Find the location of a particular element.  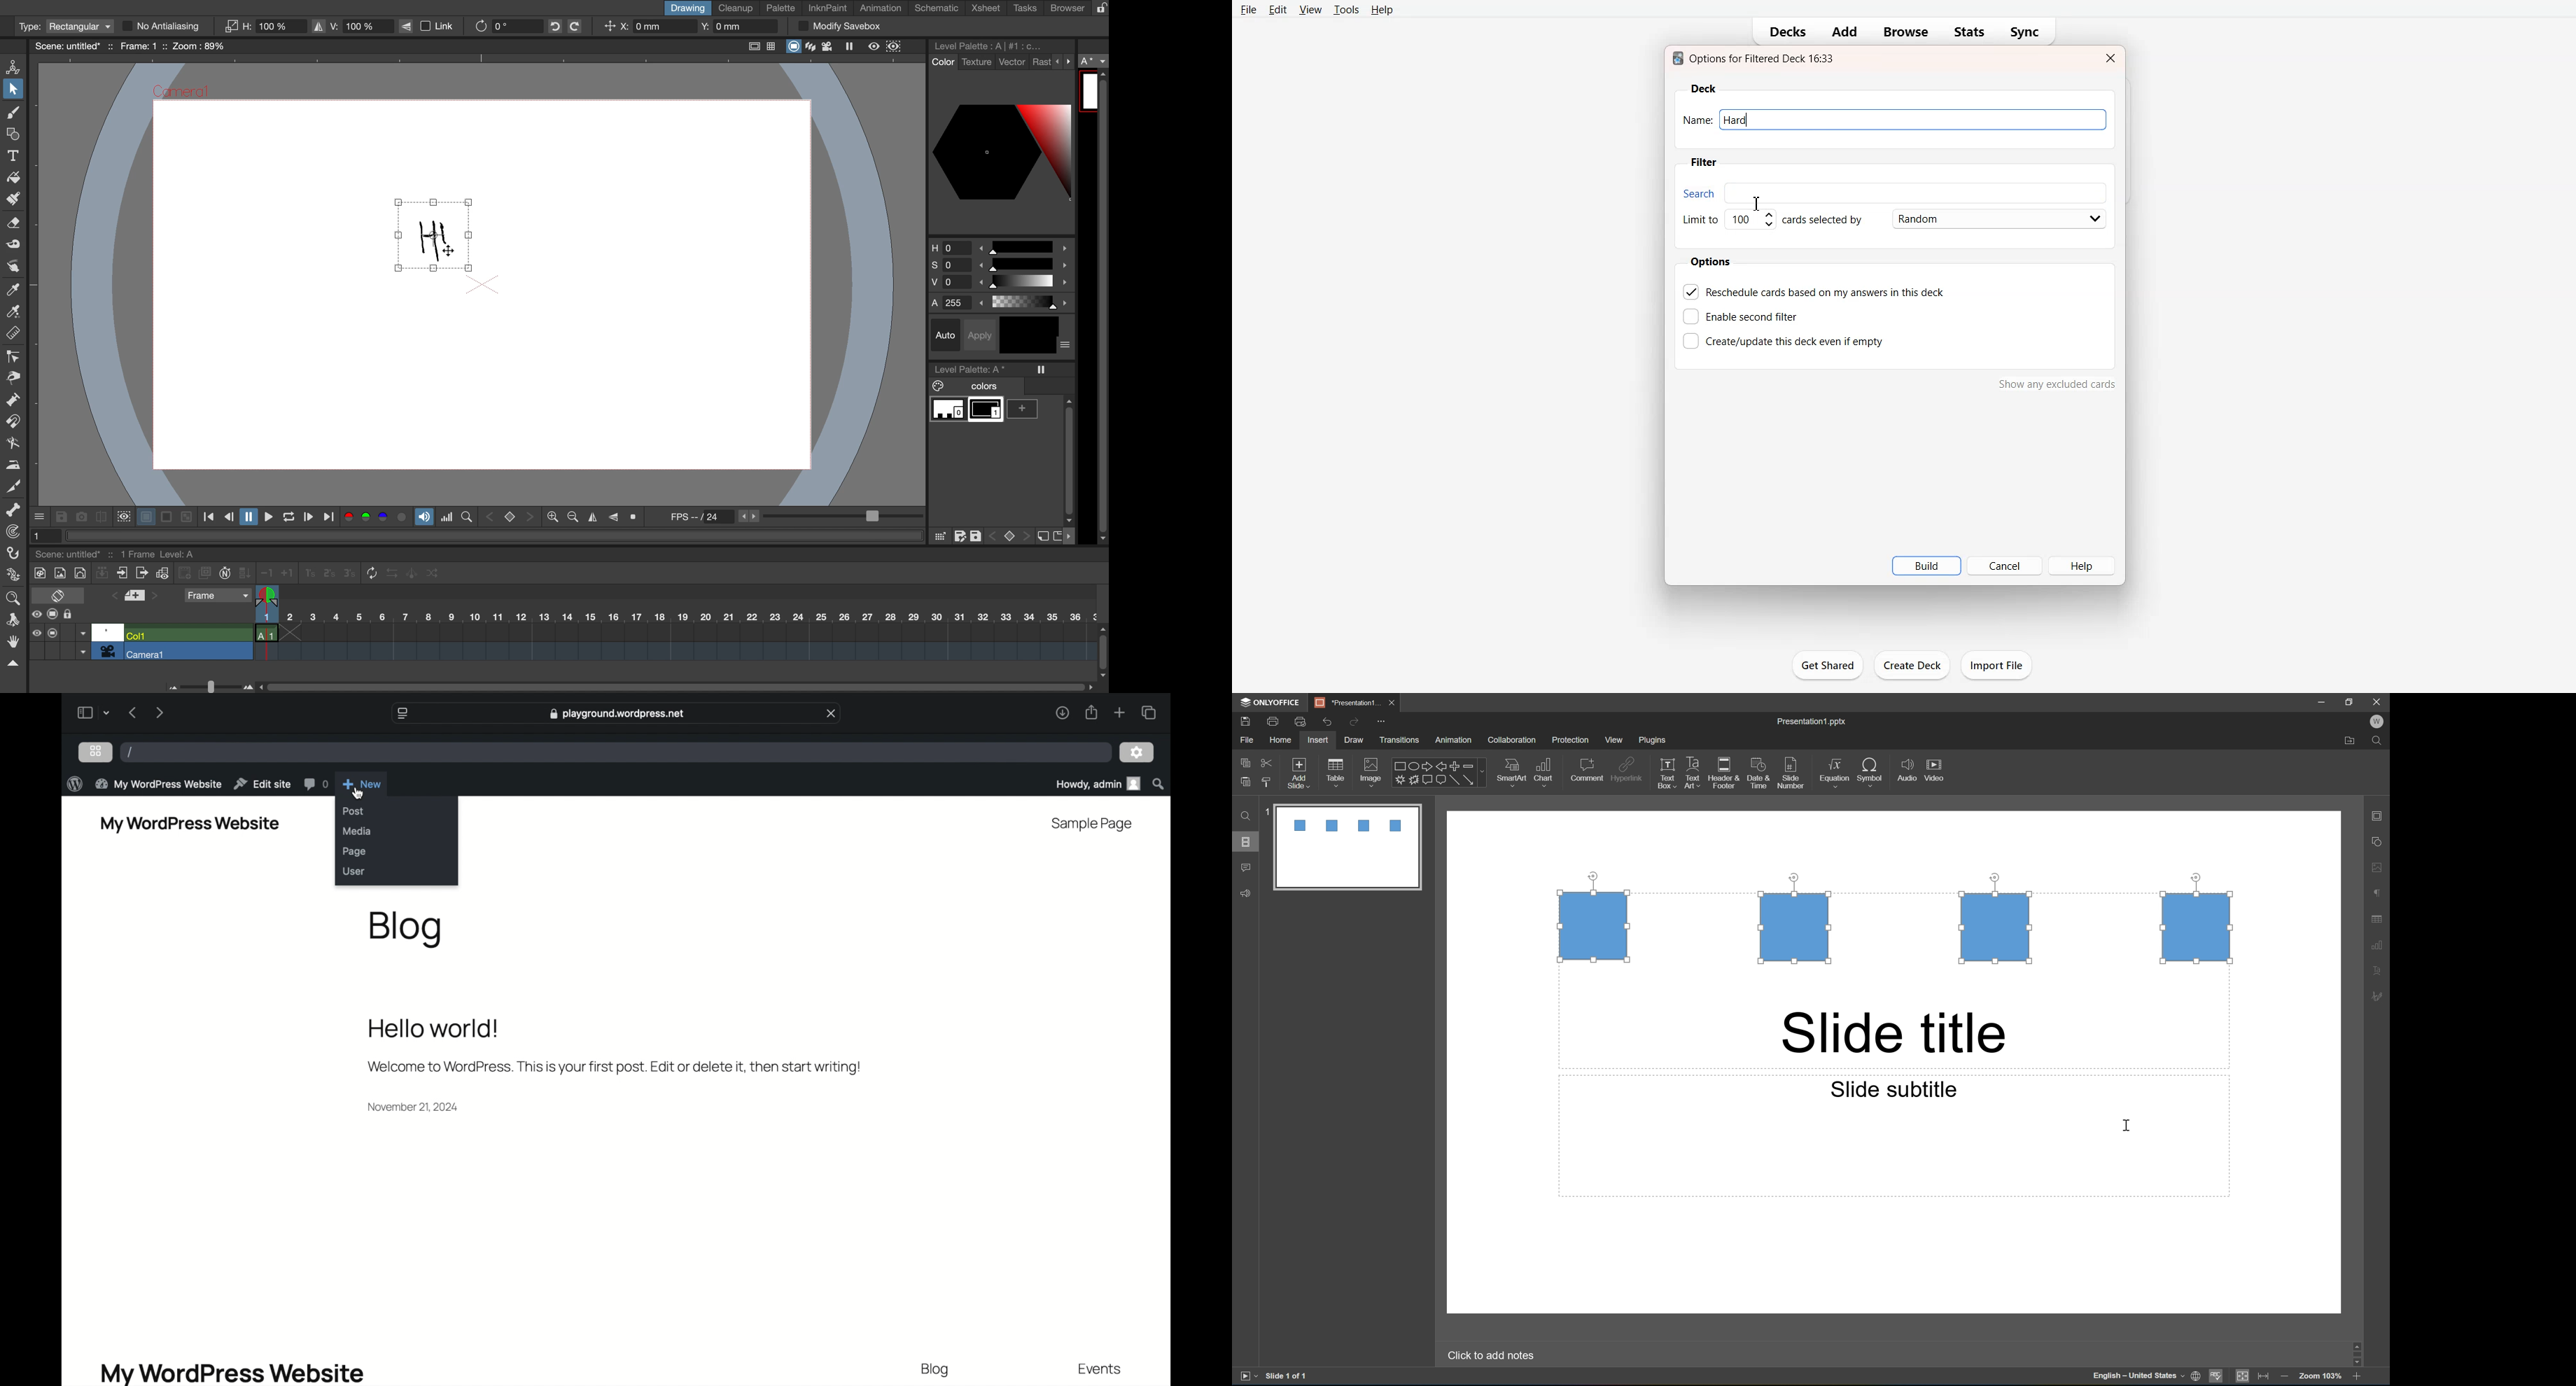

zoom 100% is located at coordinates (2321, 1378).